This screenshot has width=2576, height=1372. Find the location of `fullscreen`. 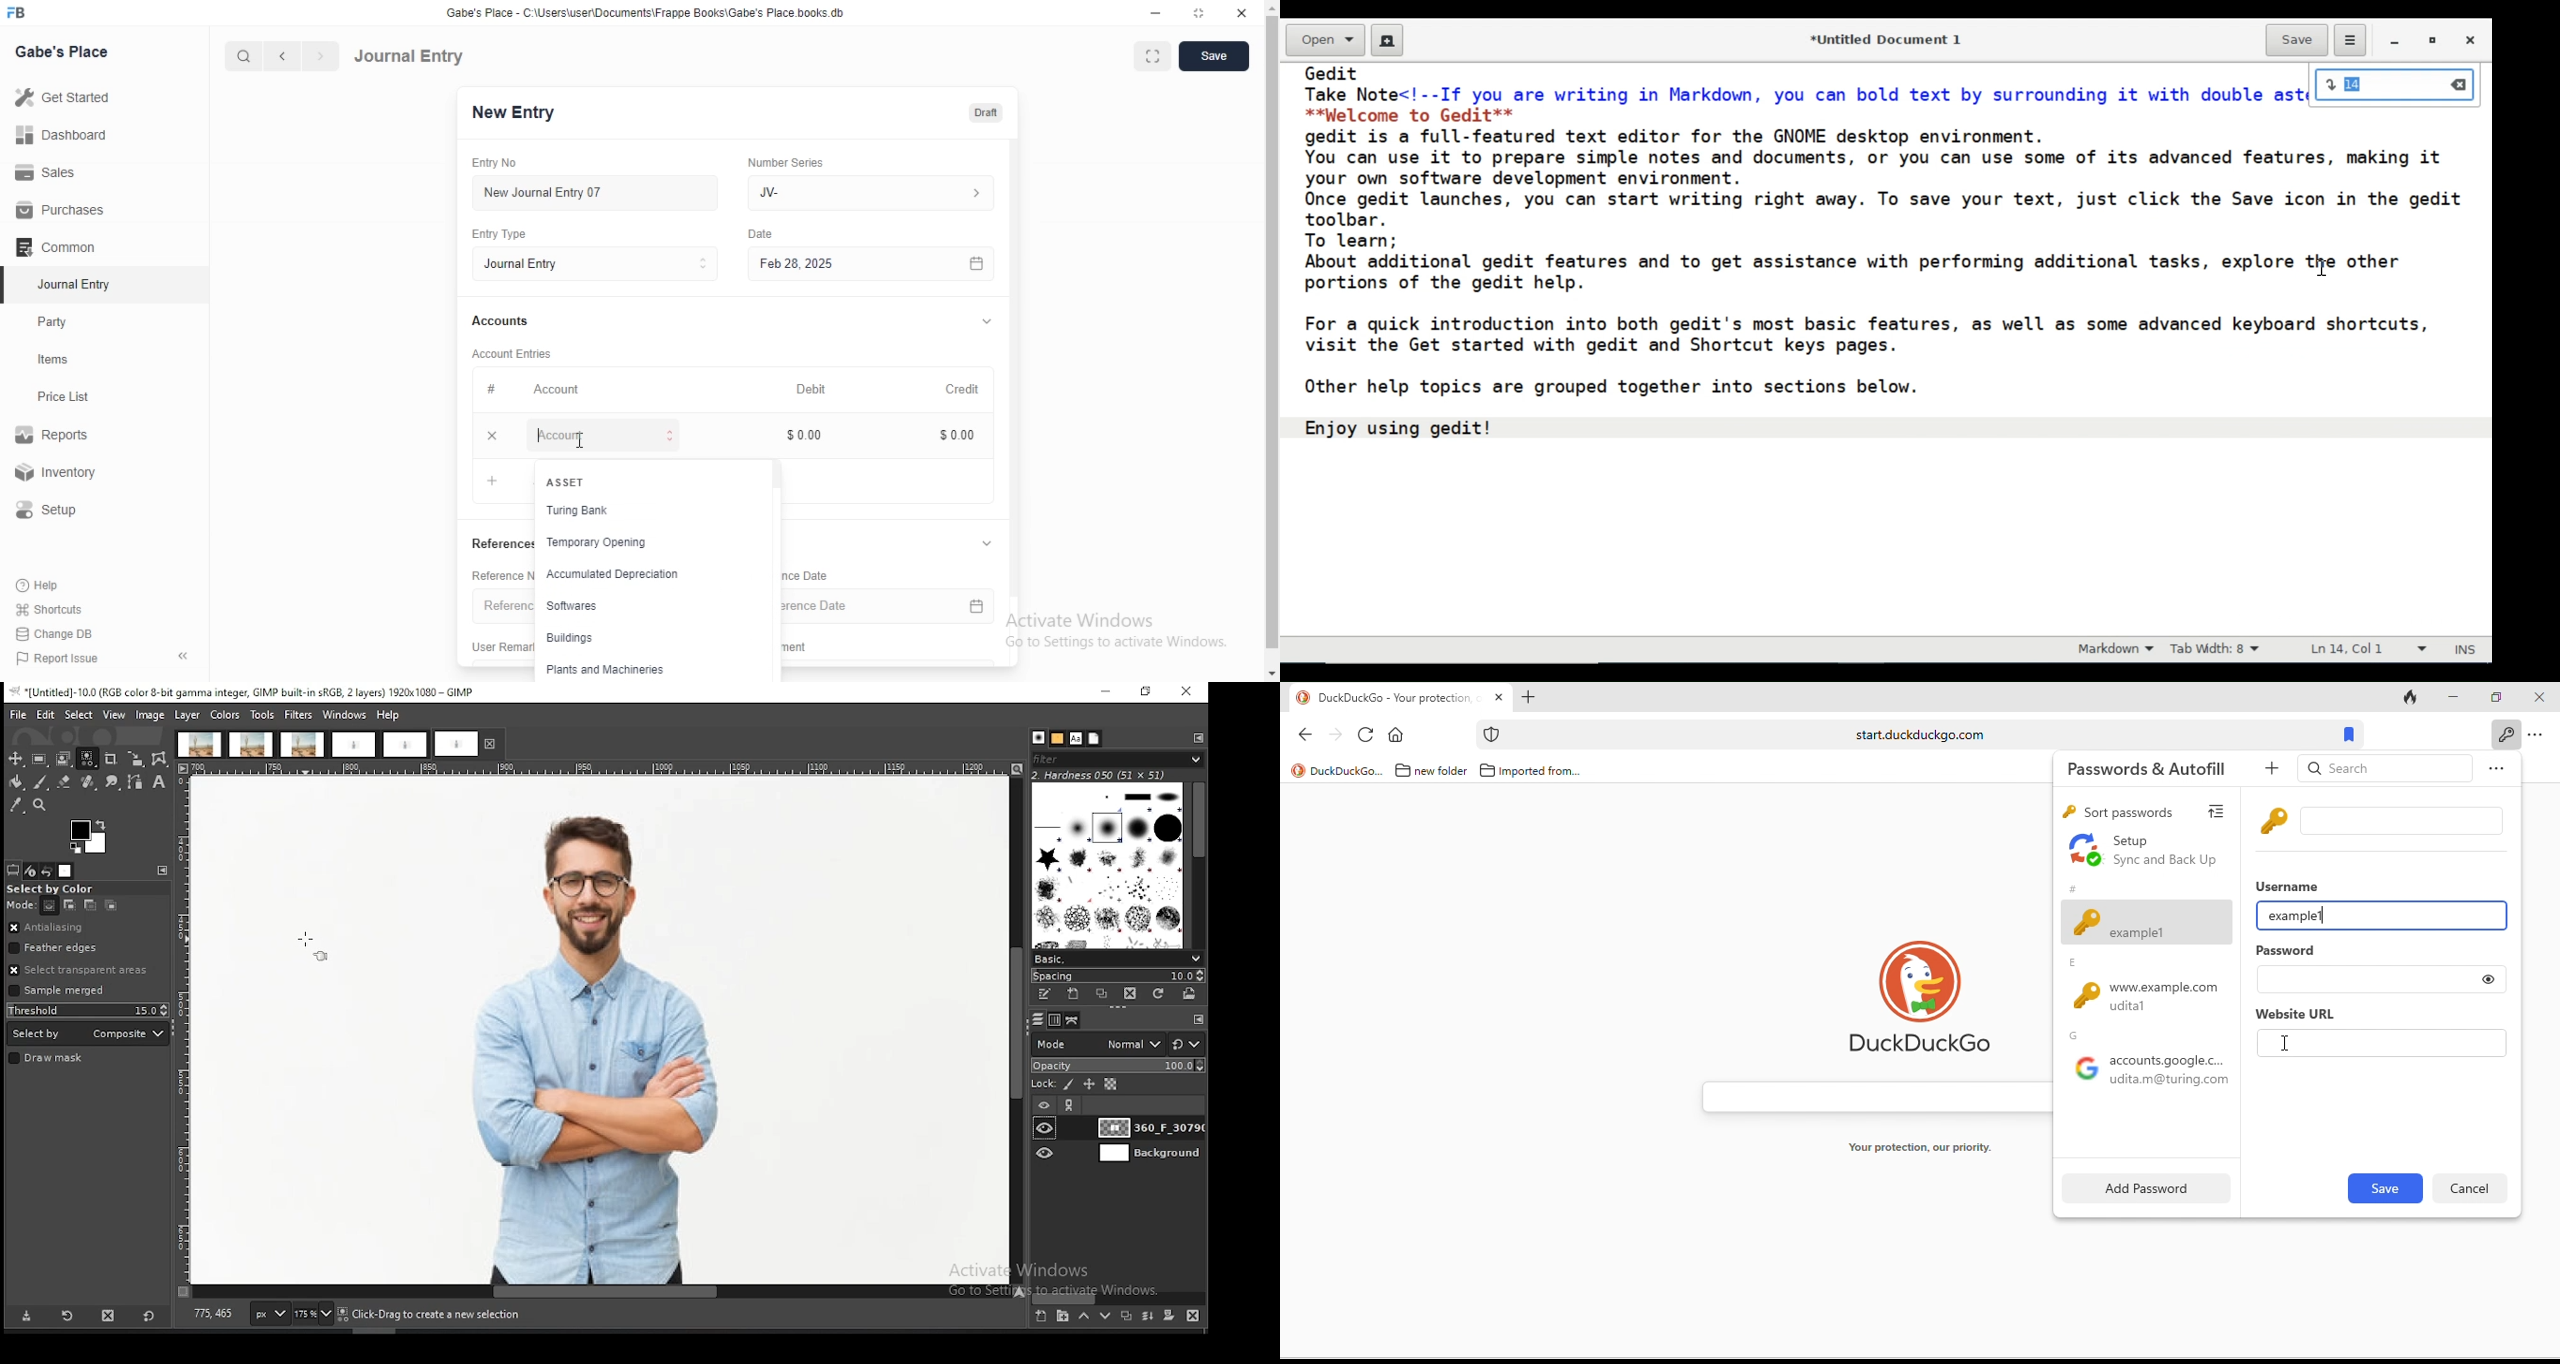

fullscreen is located at coordinates (1151, 58).